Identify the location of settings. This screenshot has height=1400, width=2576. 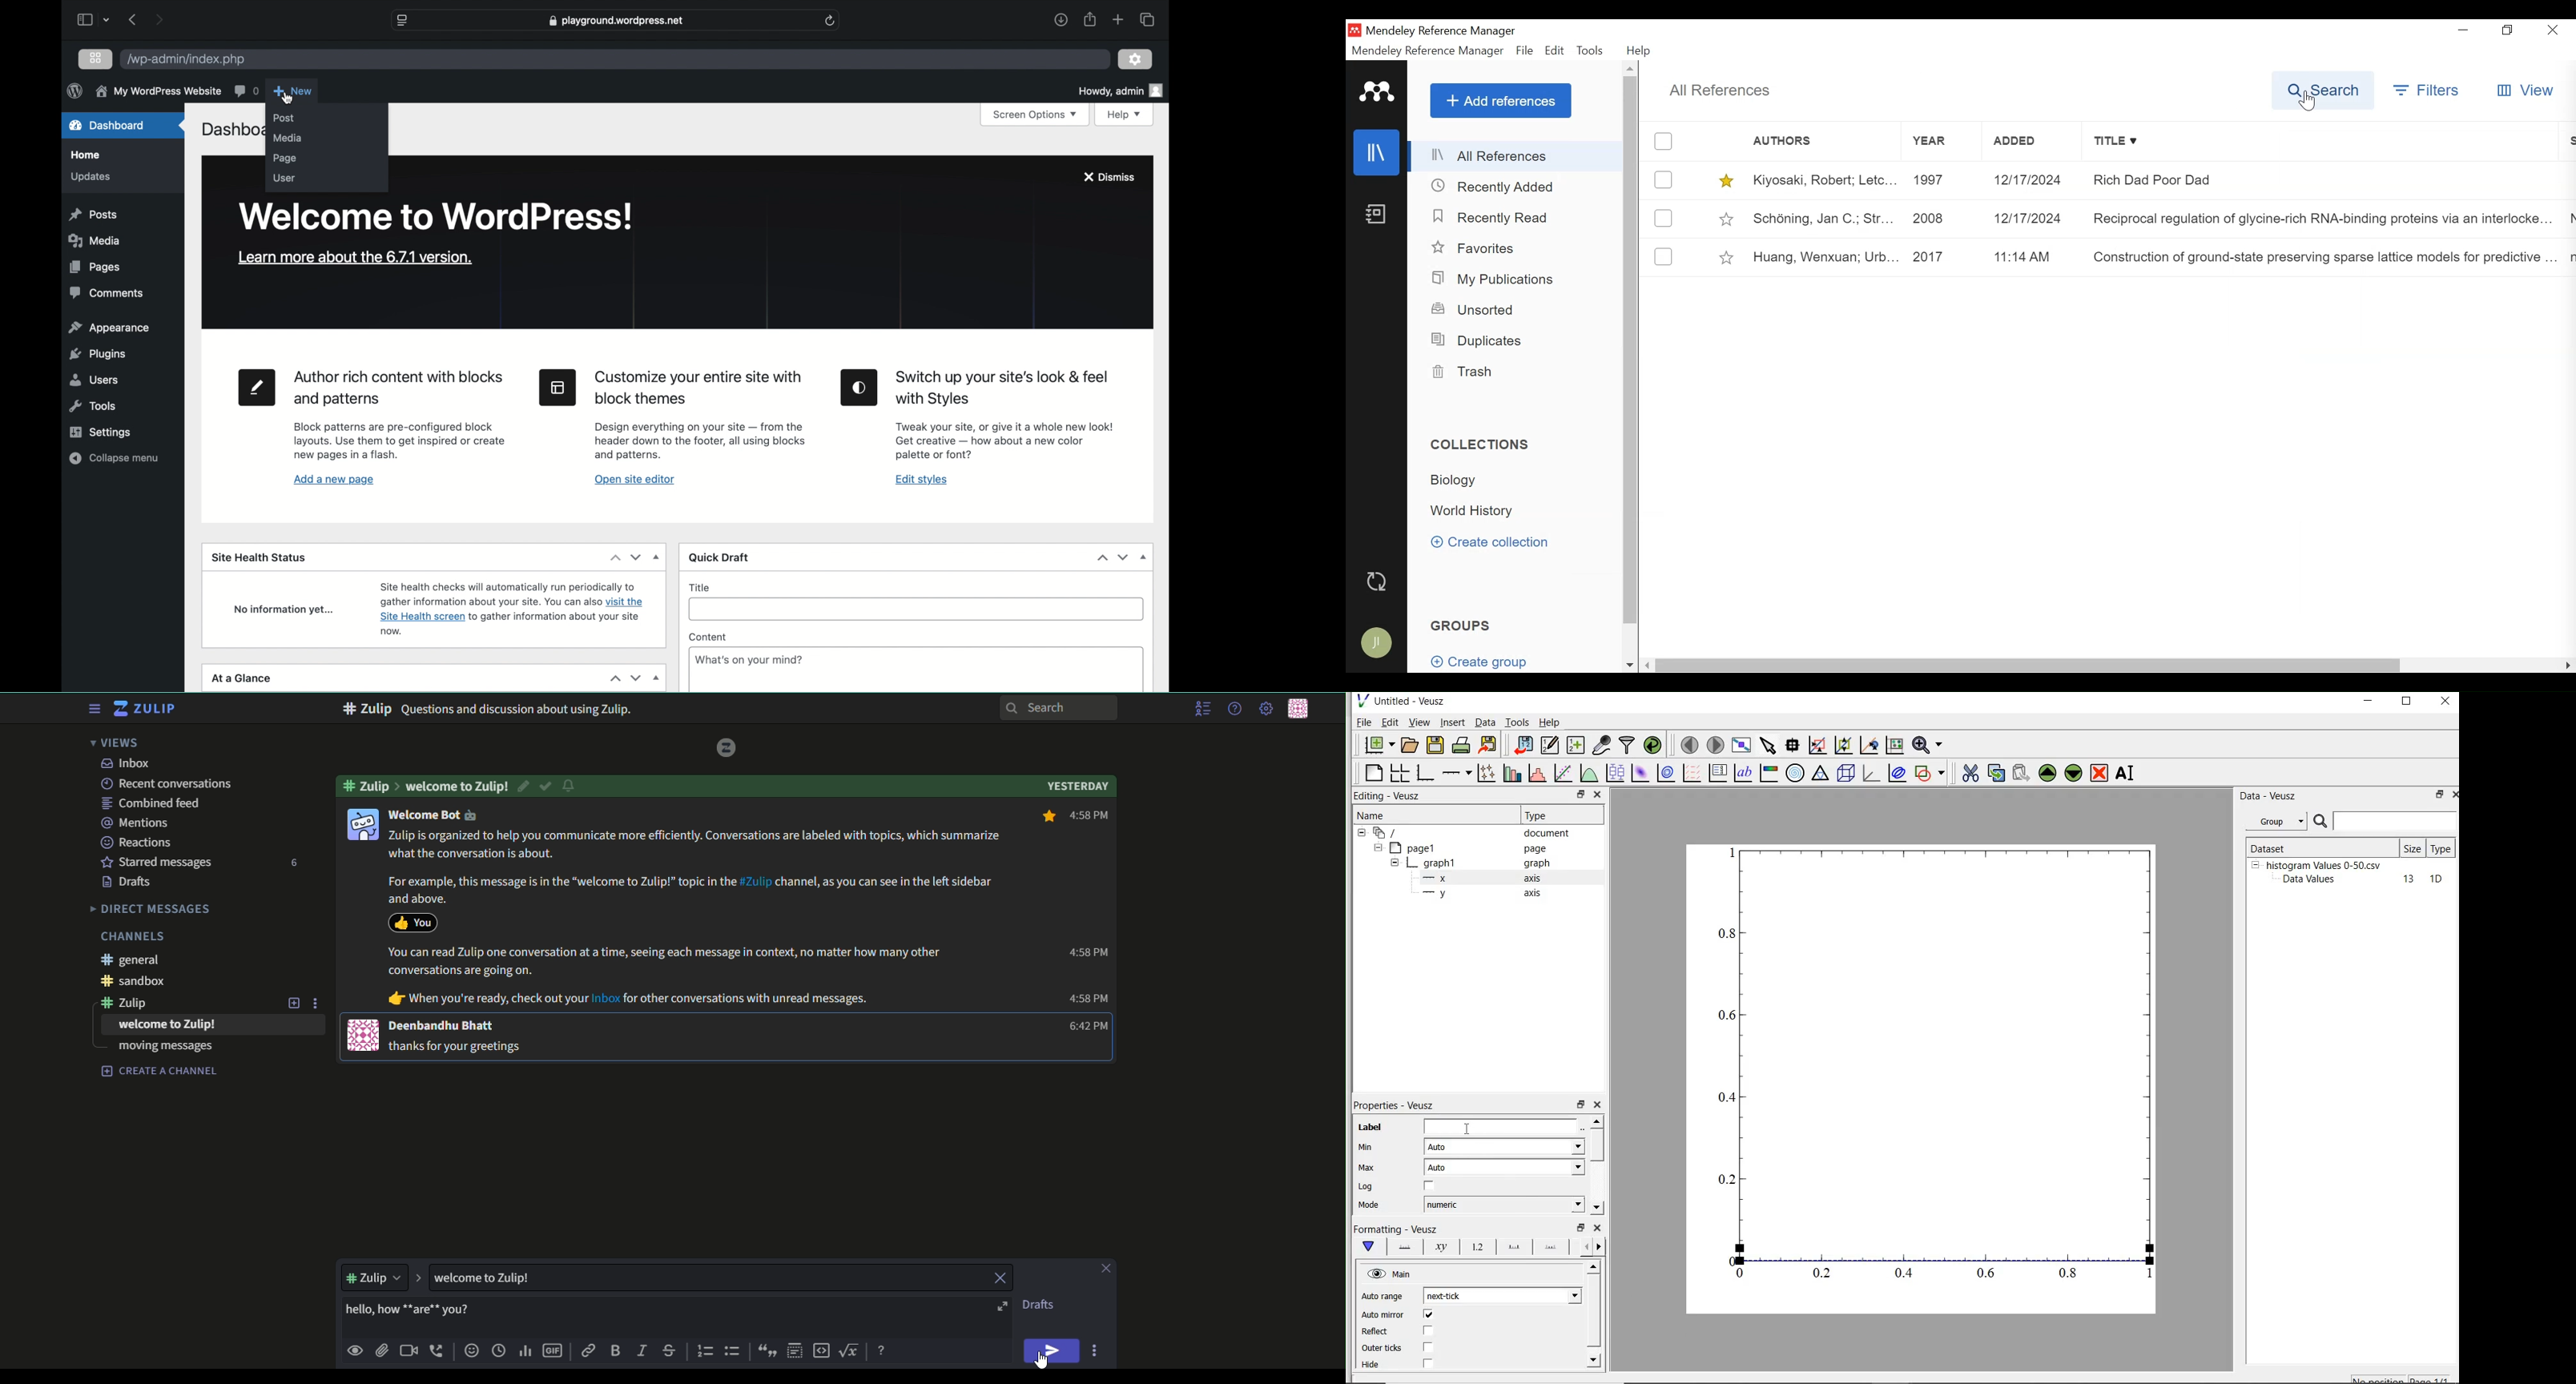
(100, 433).